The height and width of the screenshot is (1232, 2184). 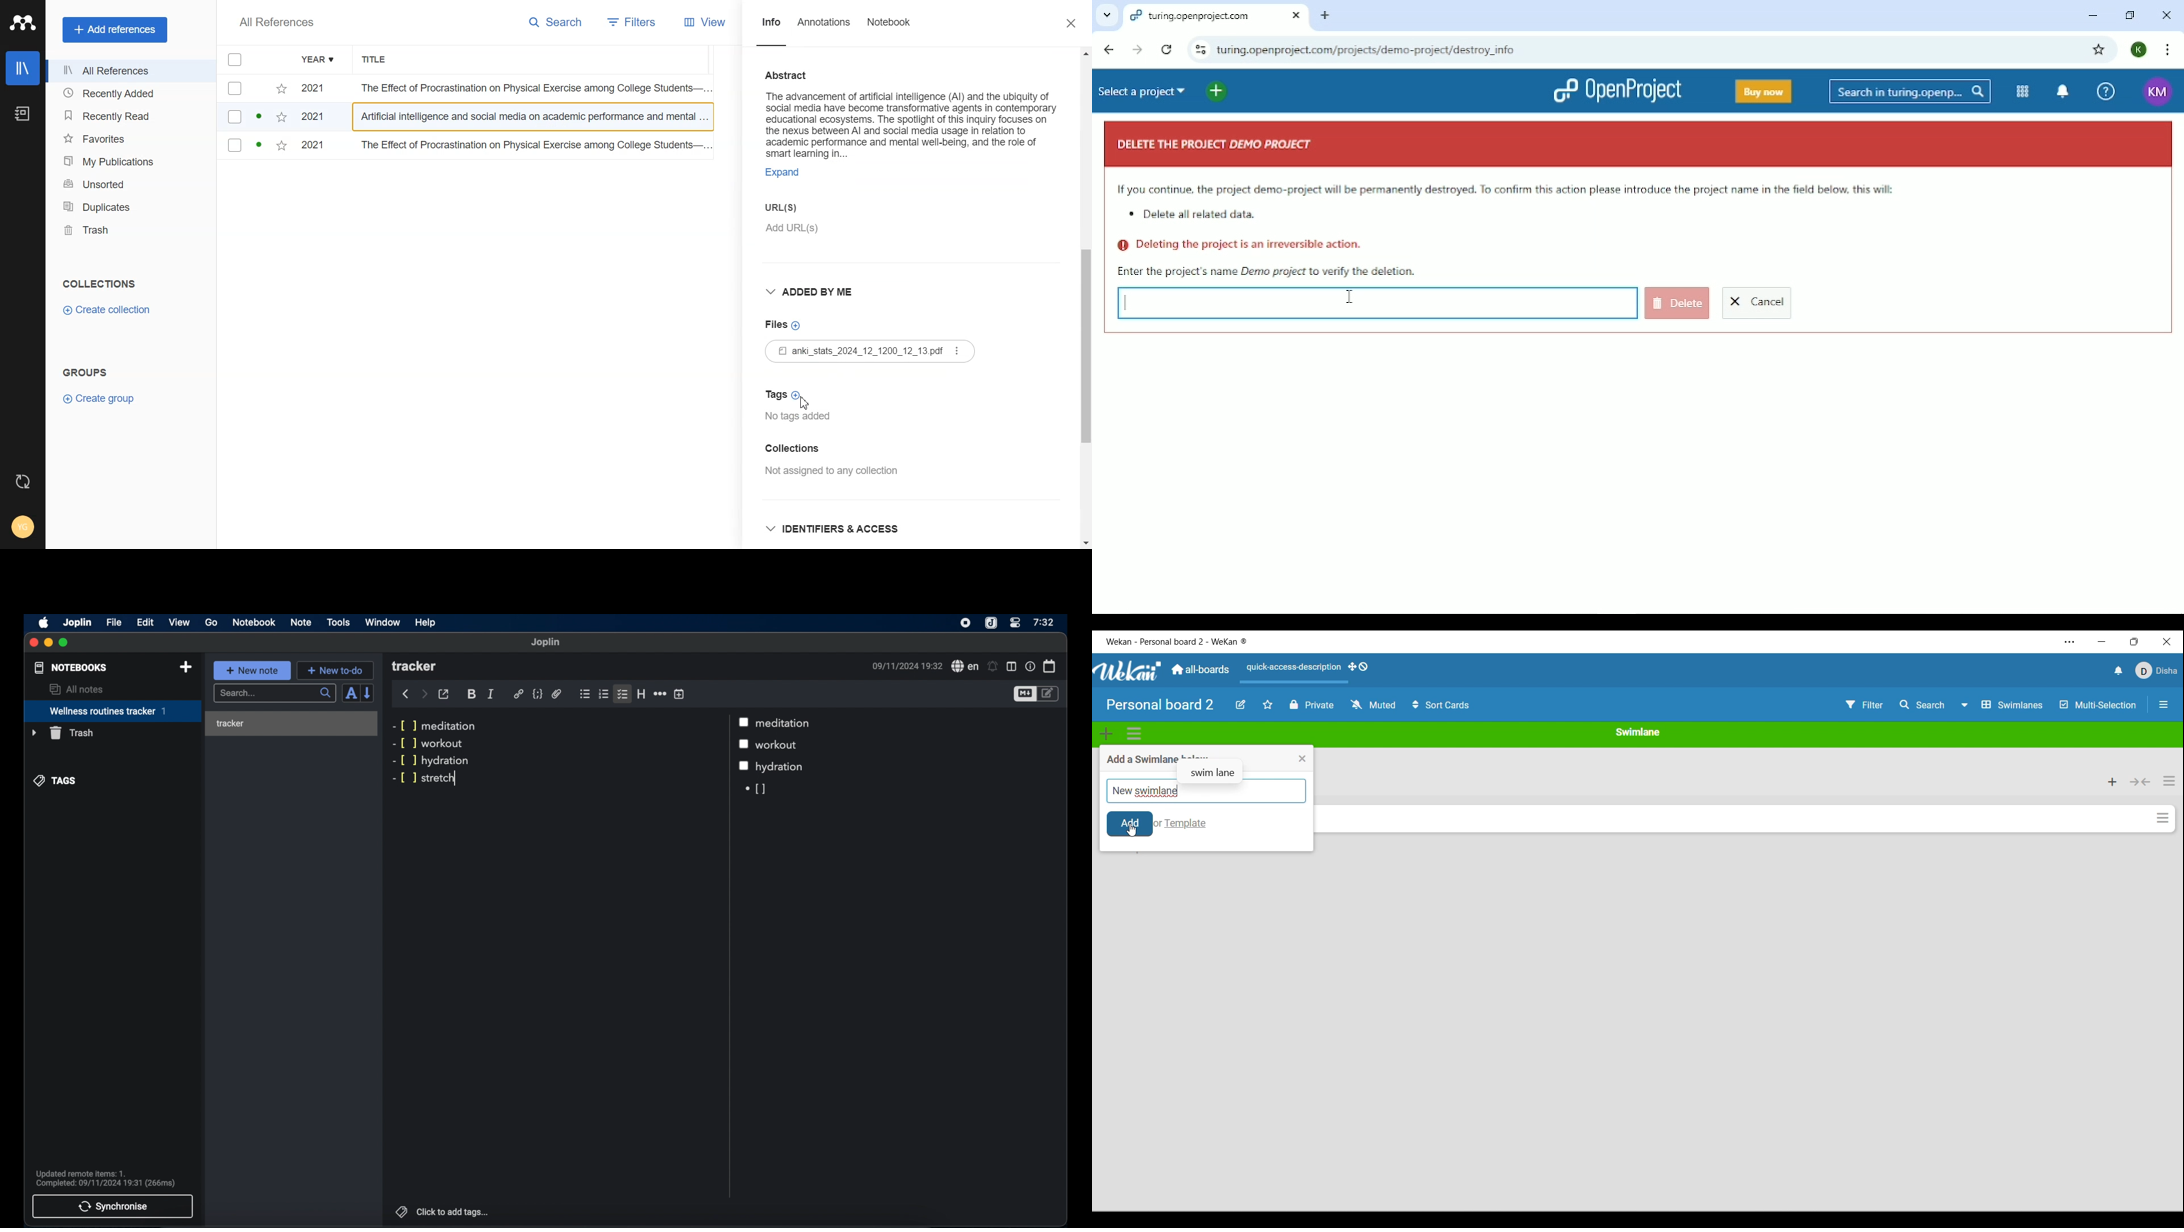 What do you see at coordinates (416, 667) in the screenshot?
I see `tracker` at bounding box center [416, 667].